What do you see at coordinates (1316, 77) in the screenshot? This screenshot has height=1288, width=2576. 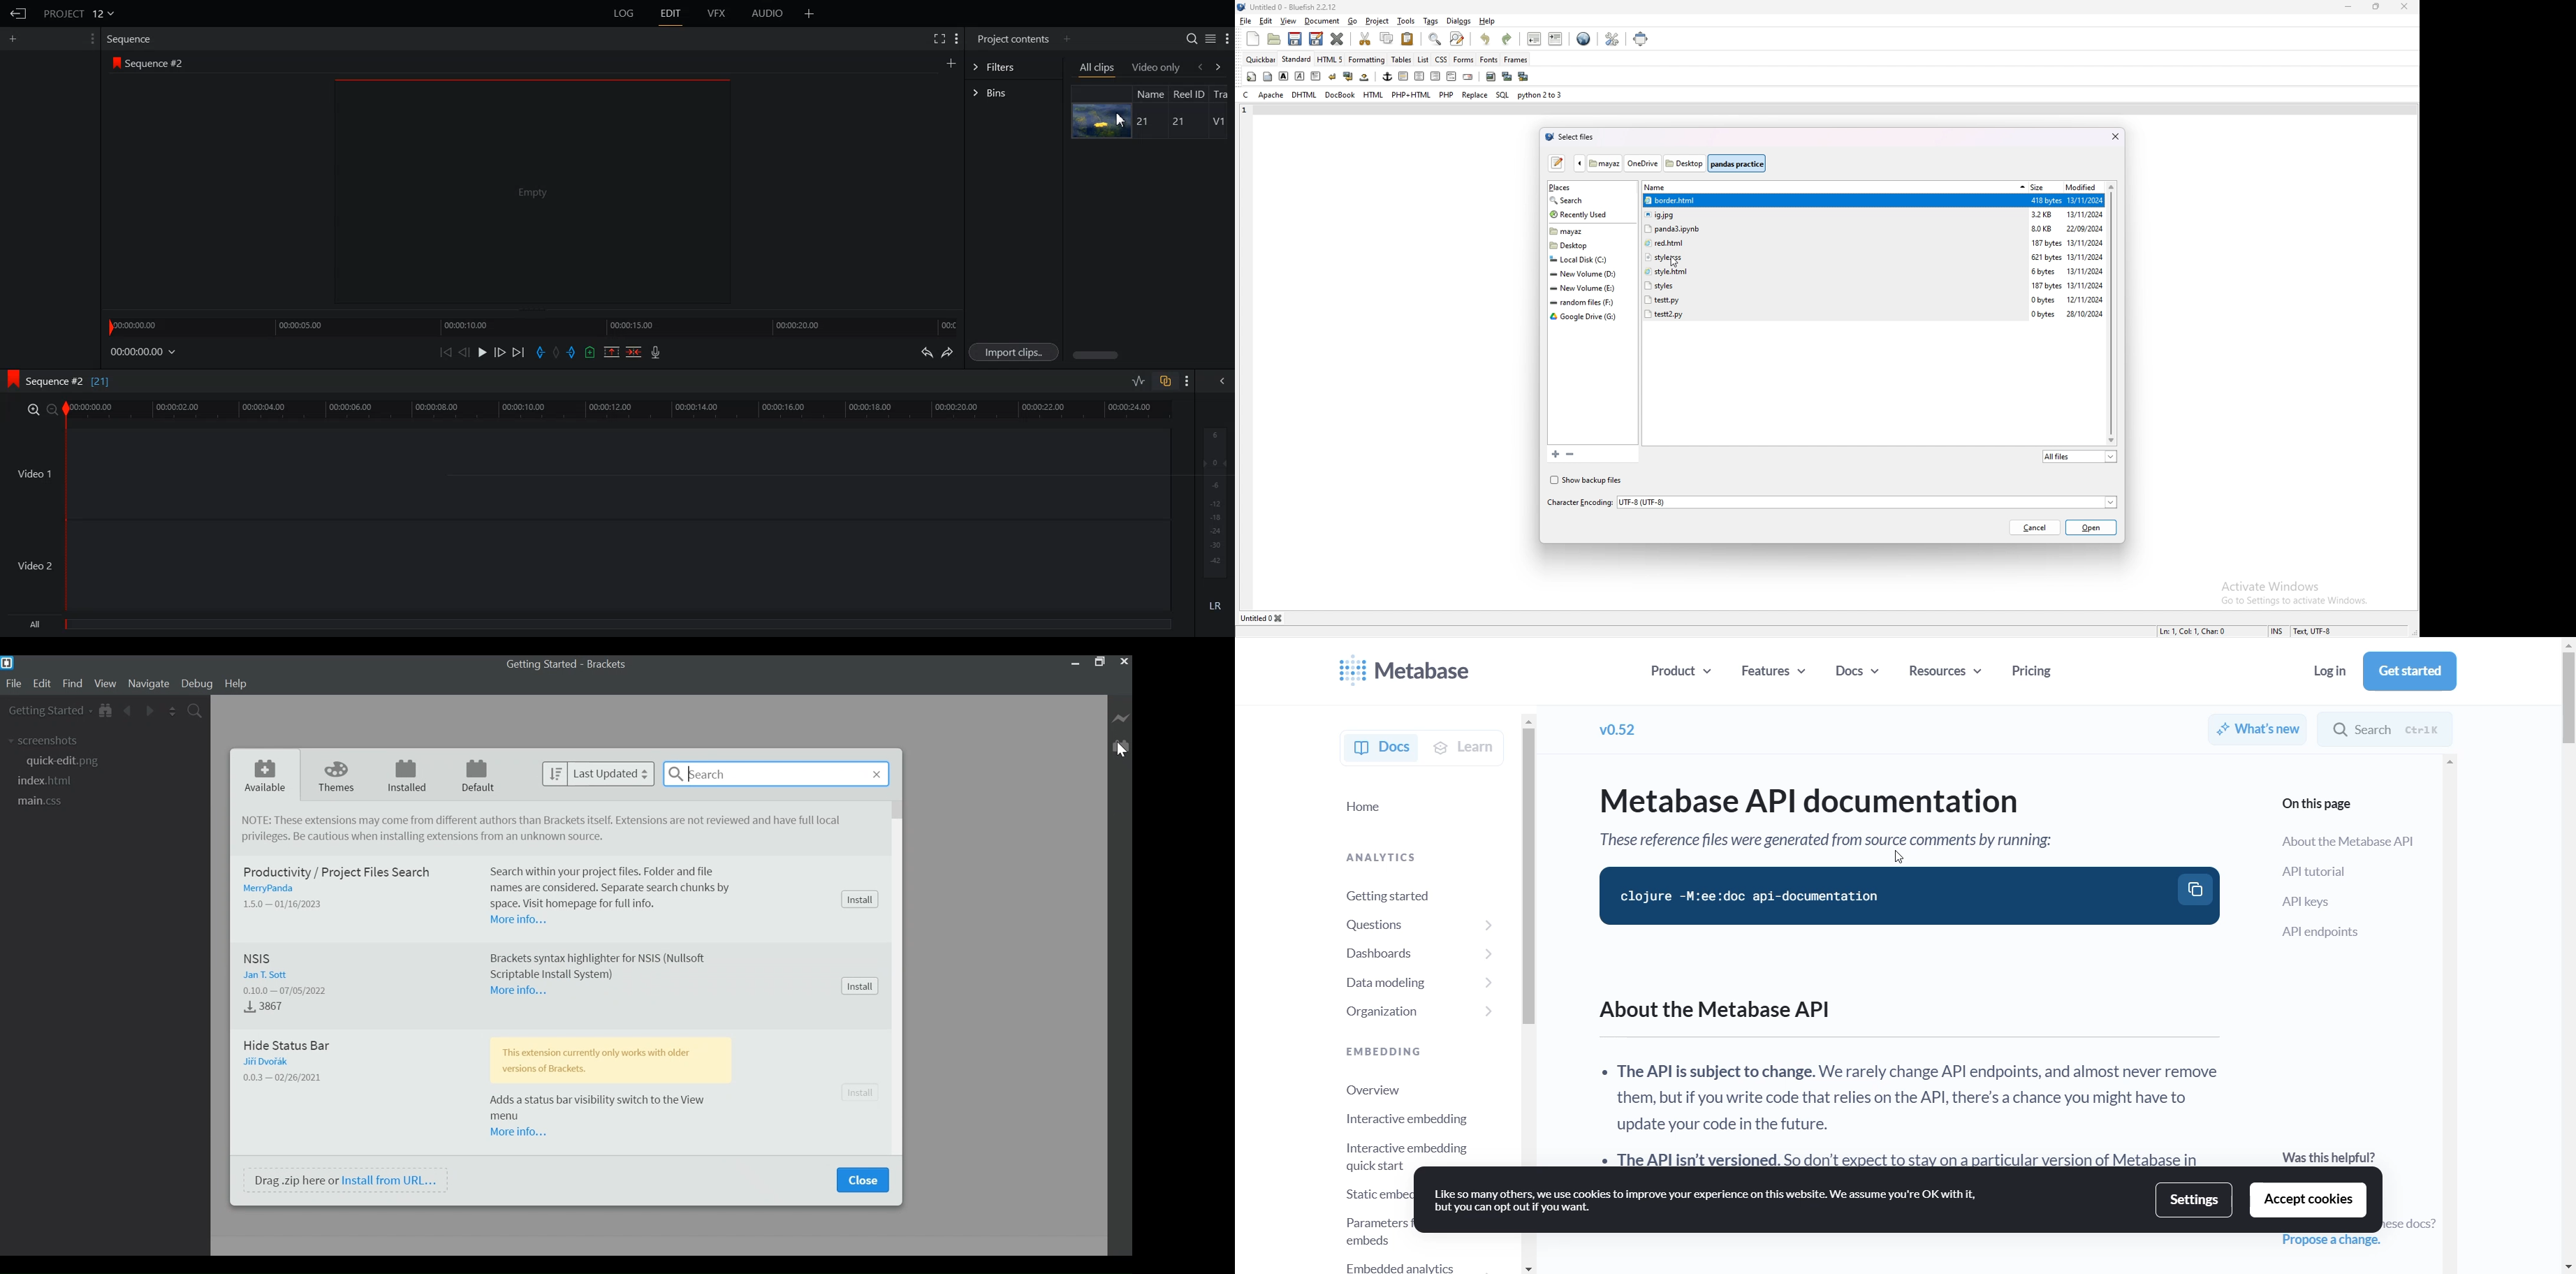 I see `paragraph` at bounding box center [1316, 77].